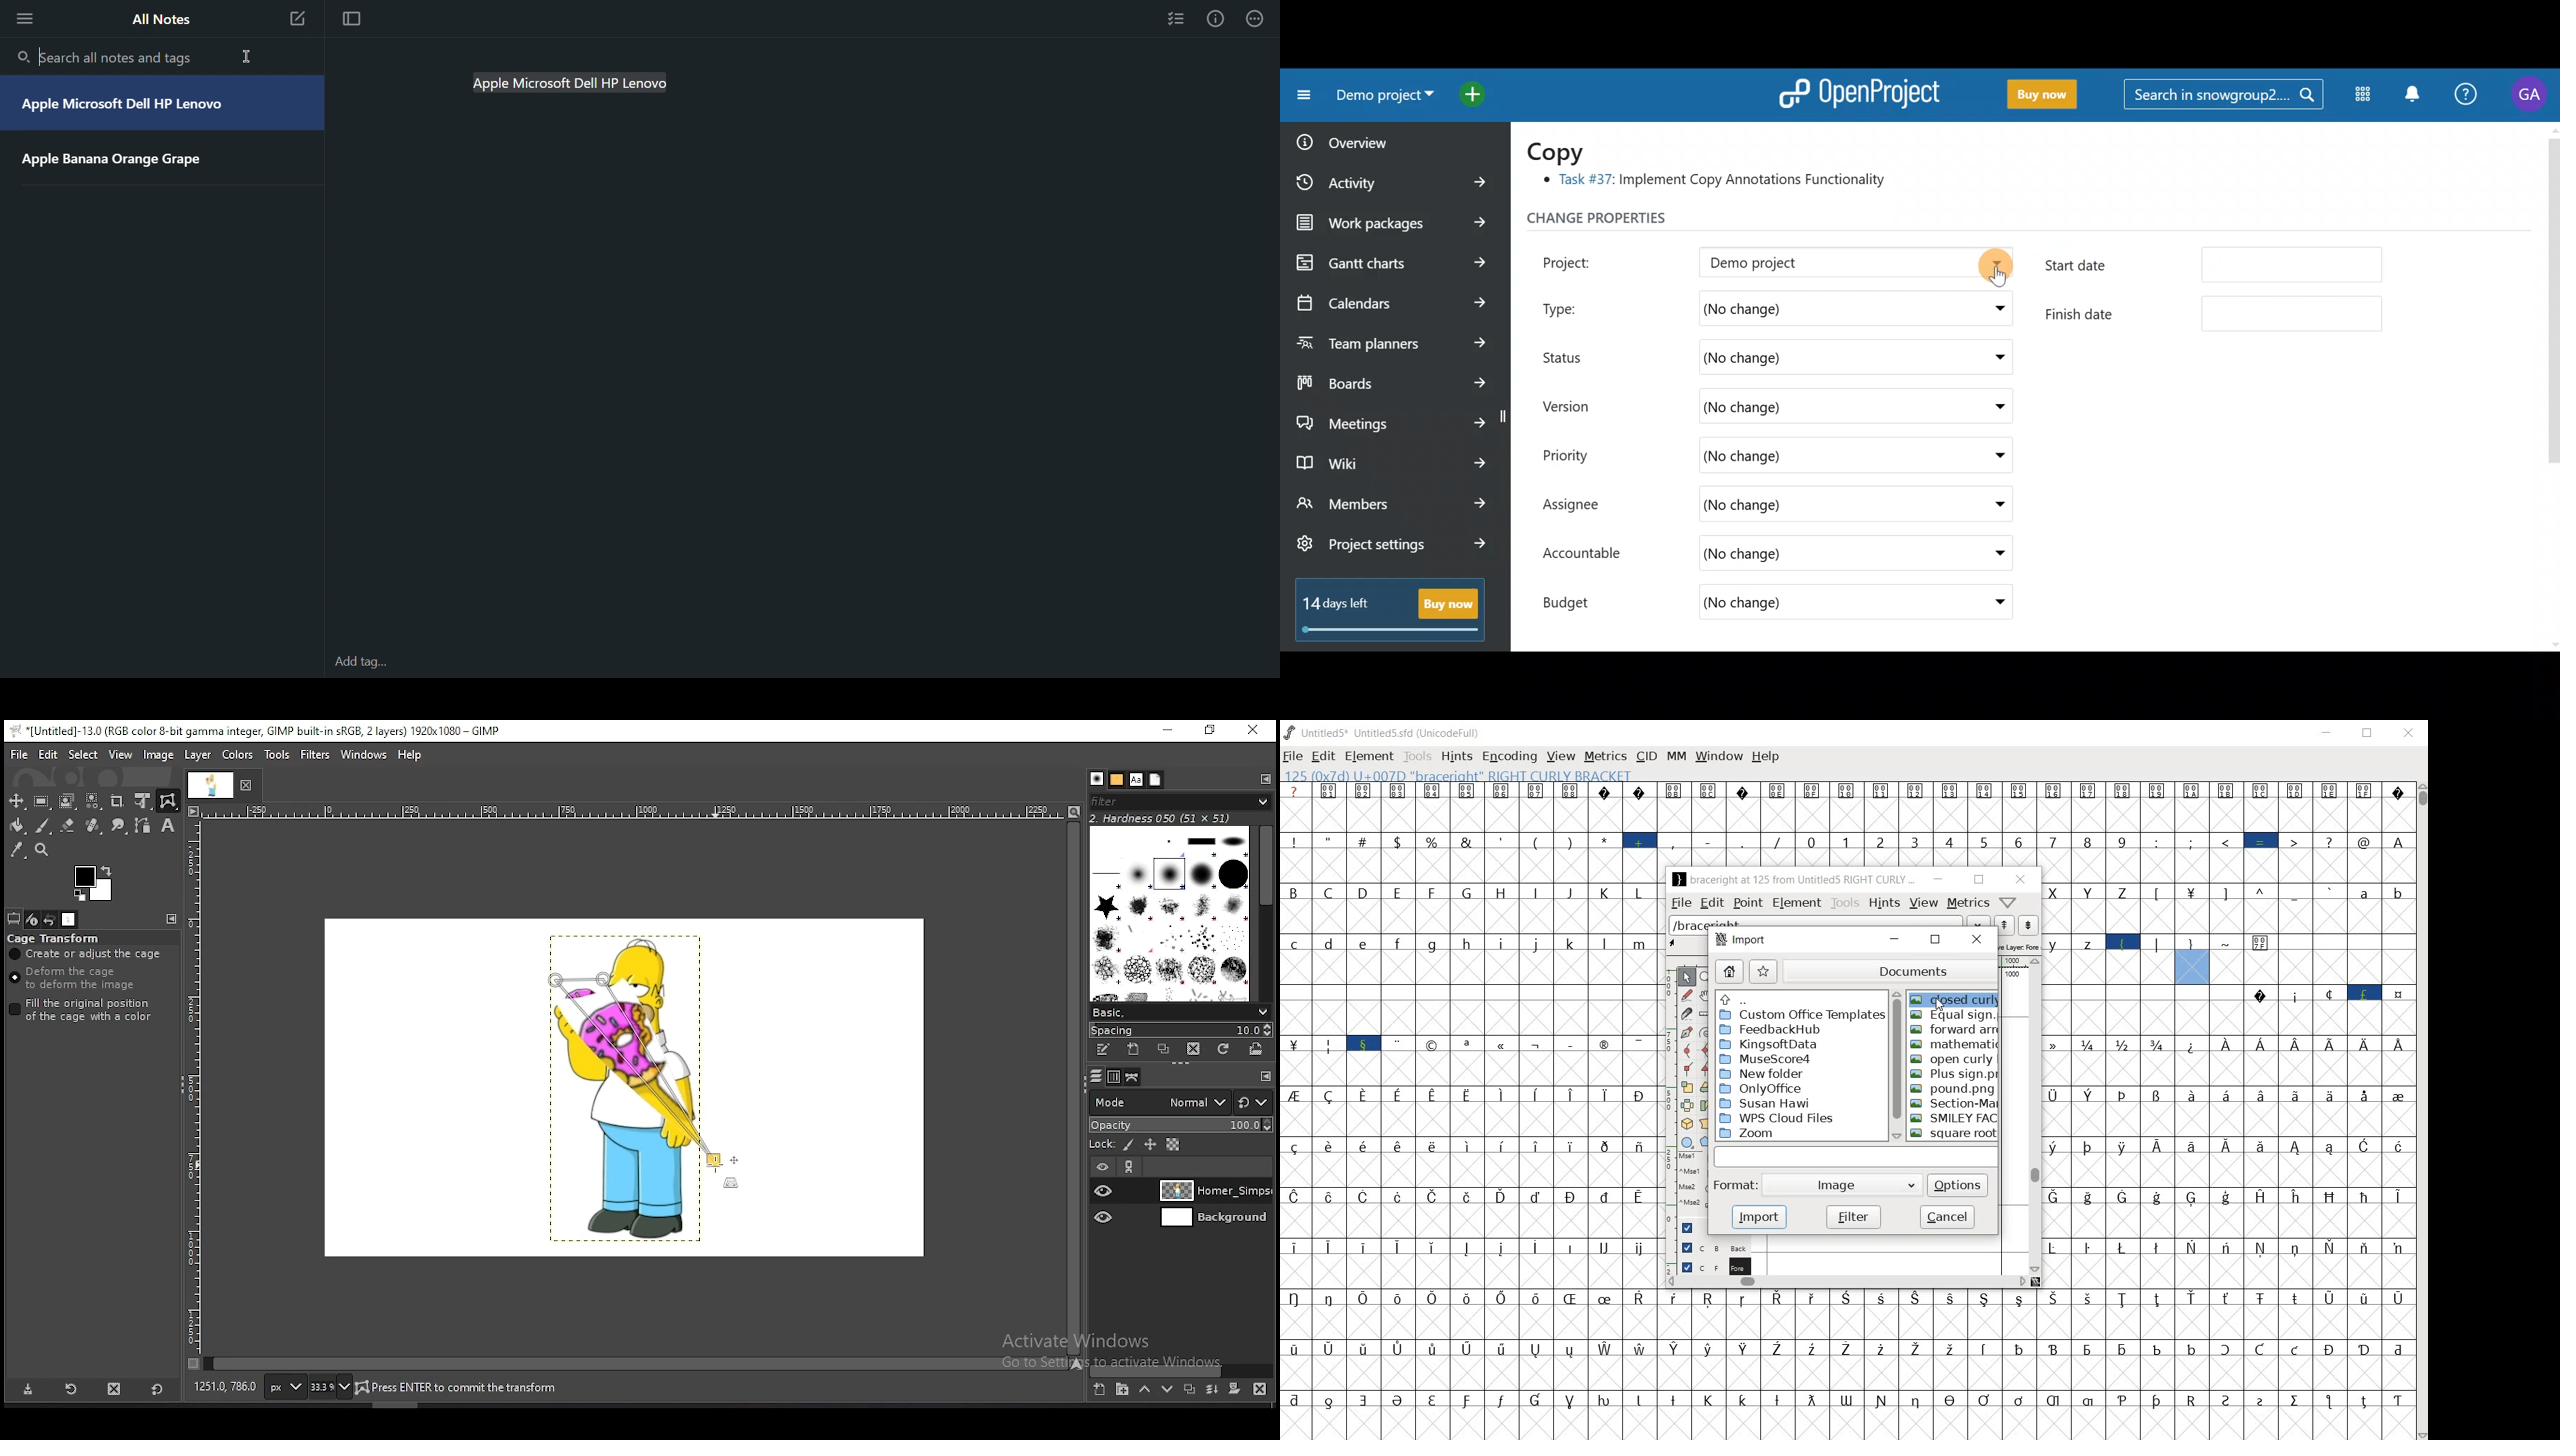  Describe the element at coordinates (168, 801) in the screenshot. I see `cage transform tool` at that location.